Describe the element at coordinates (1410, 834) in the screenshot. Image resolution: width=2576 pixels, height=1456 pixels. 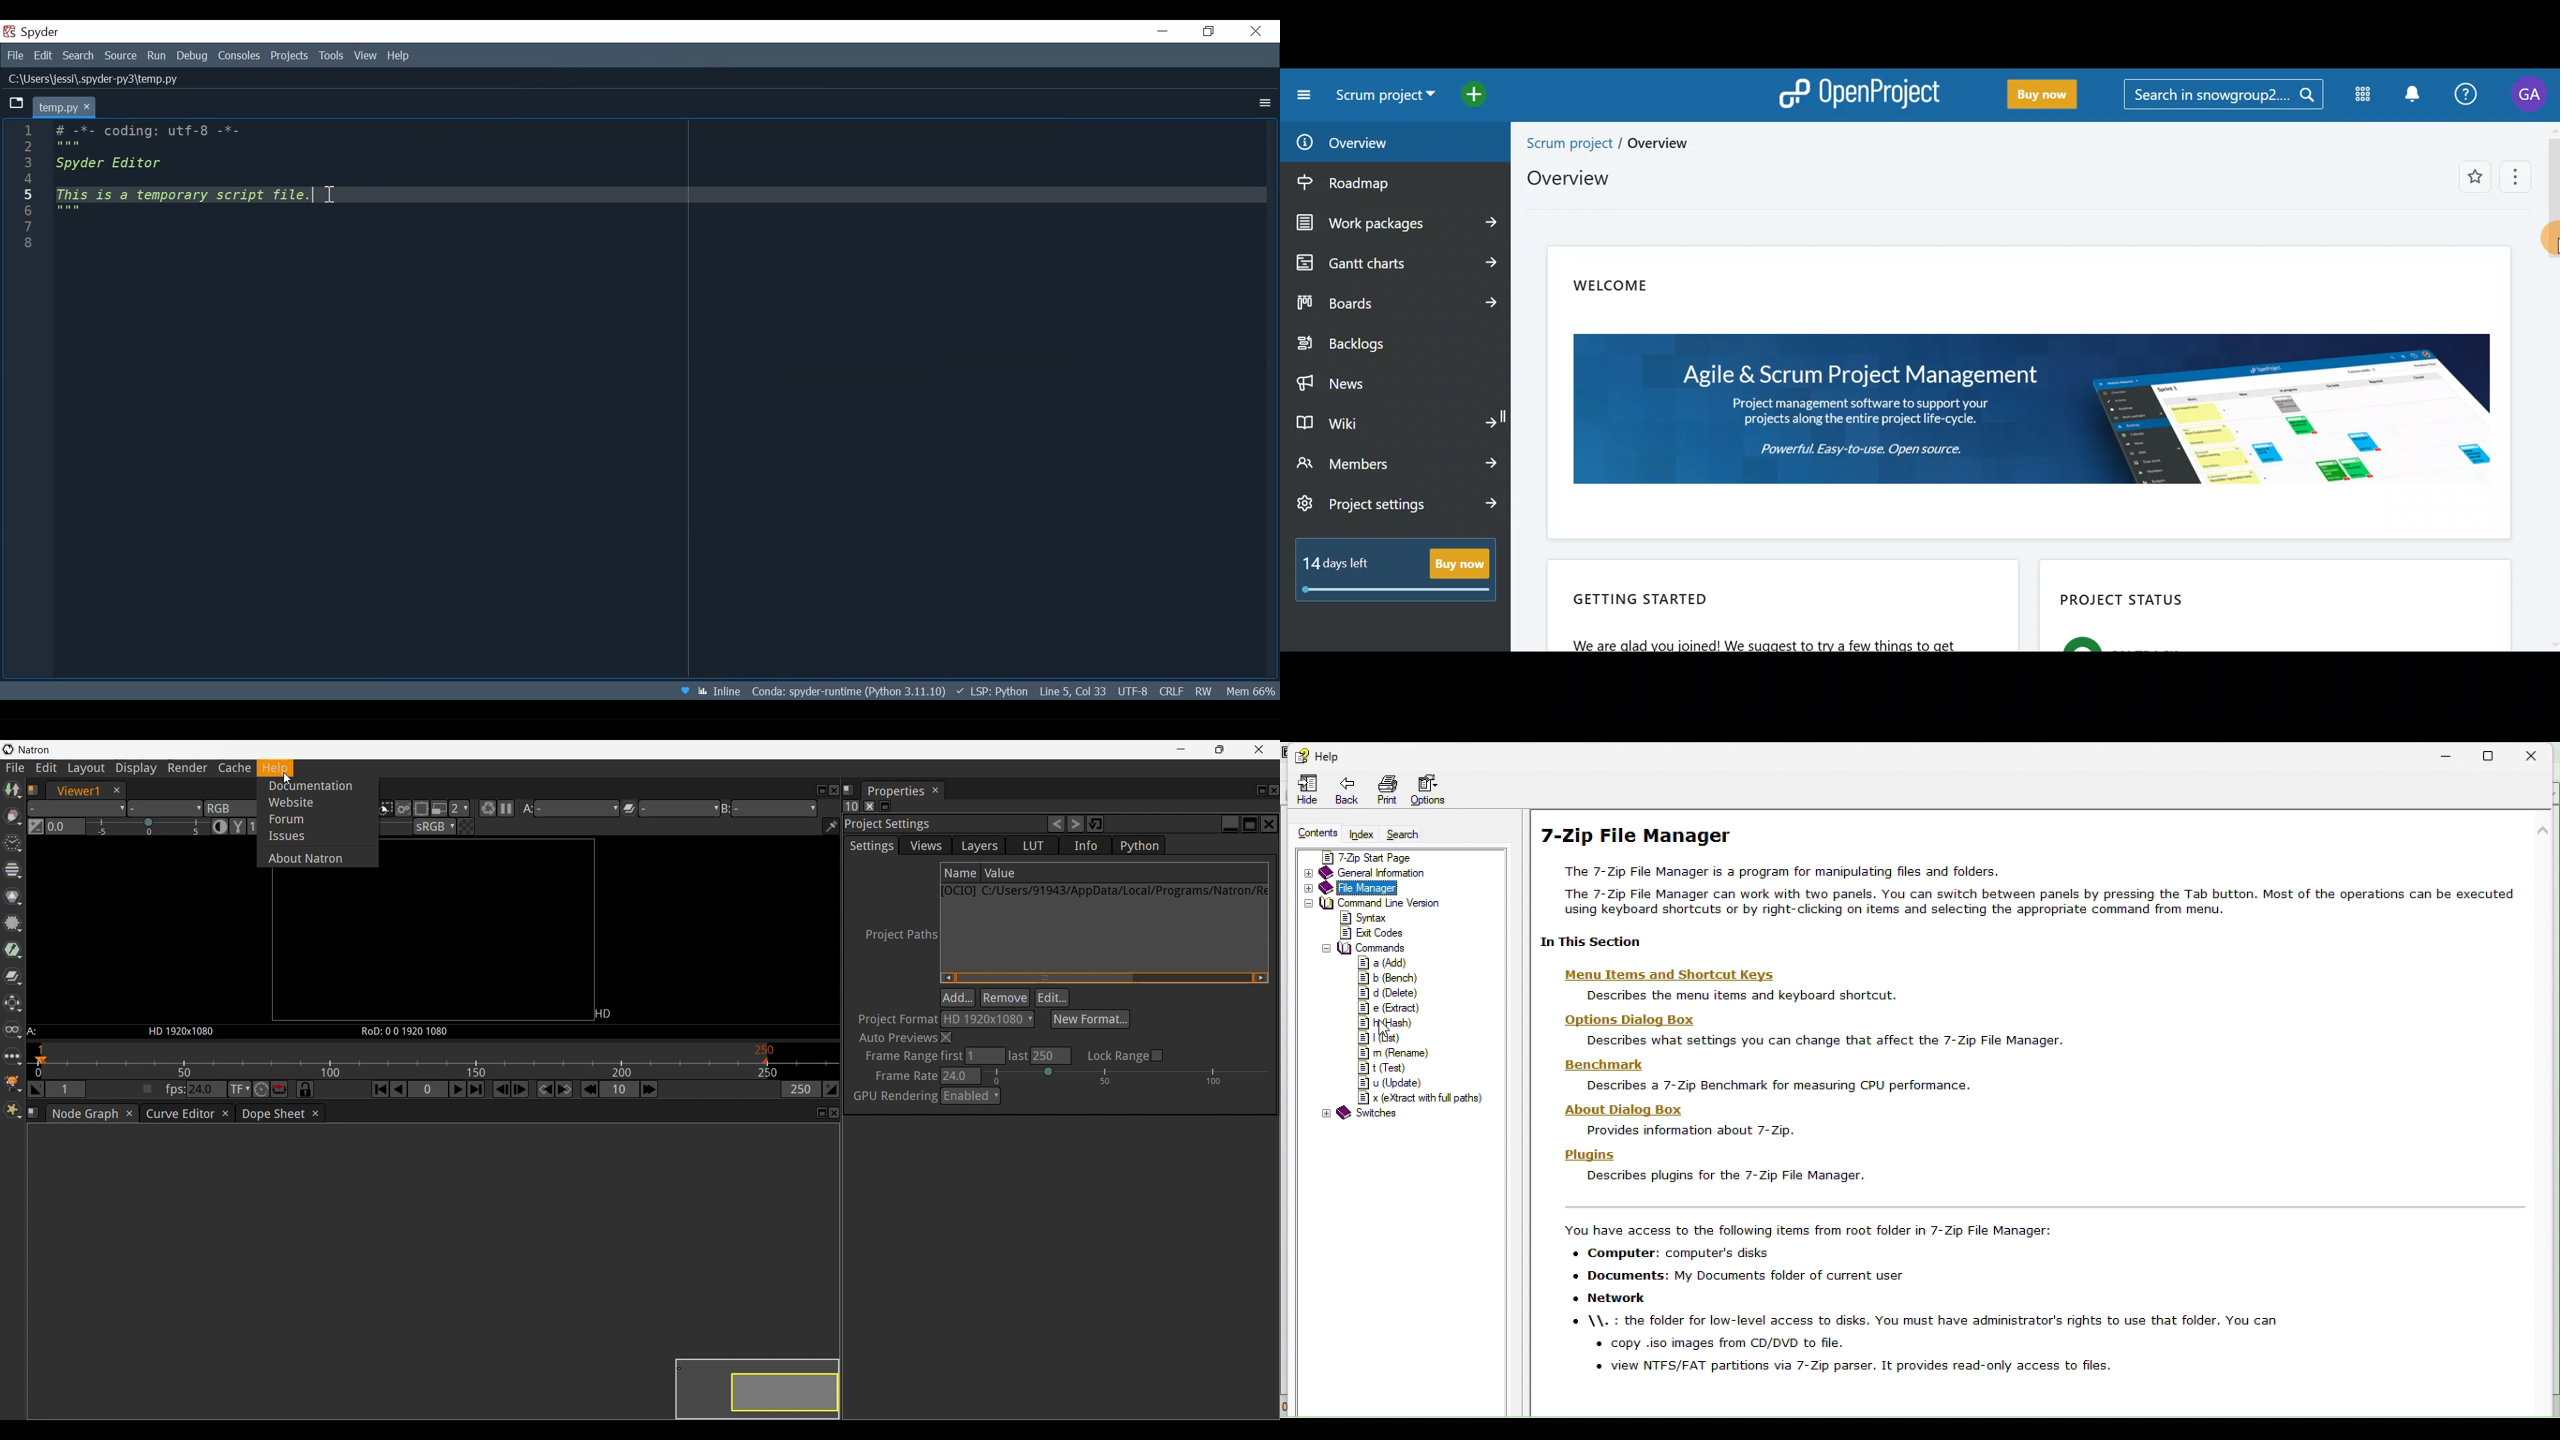
I see `search` at that location.